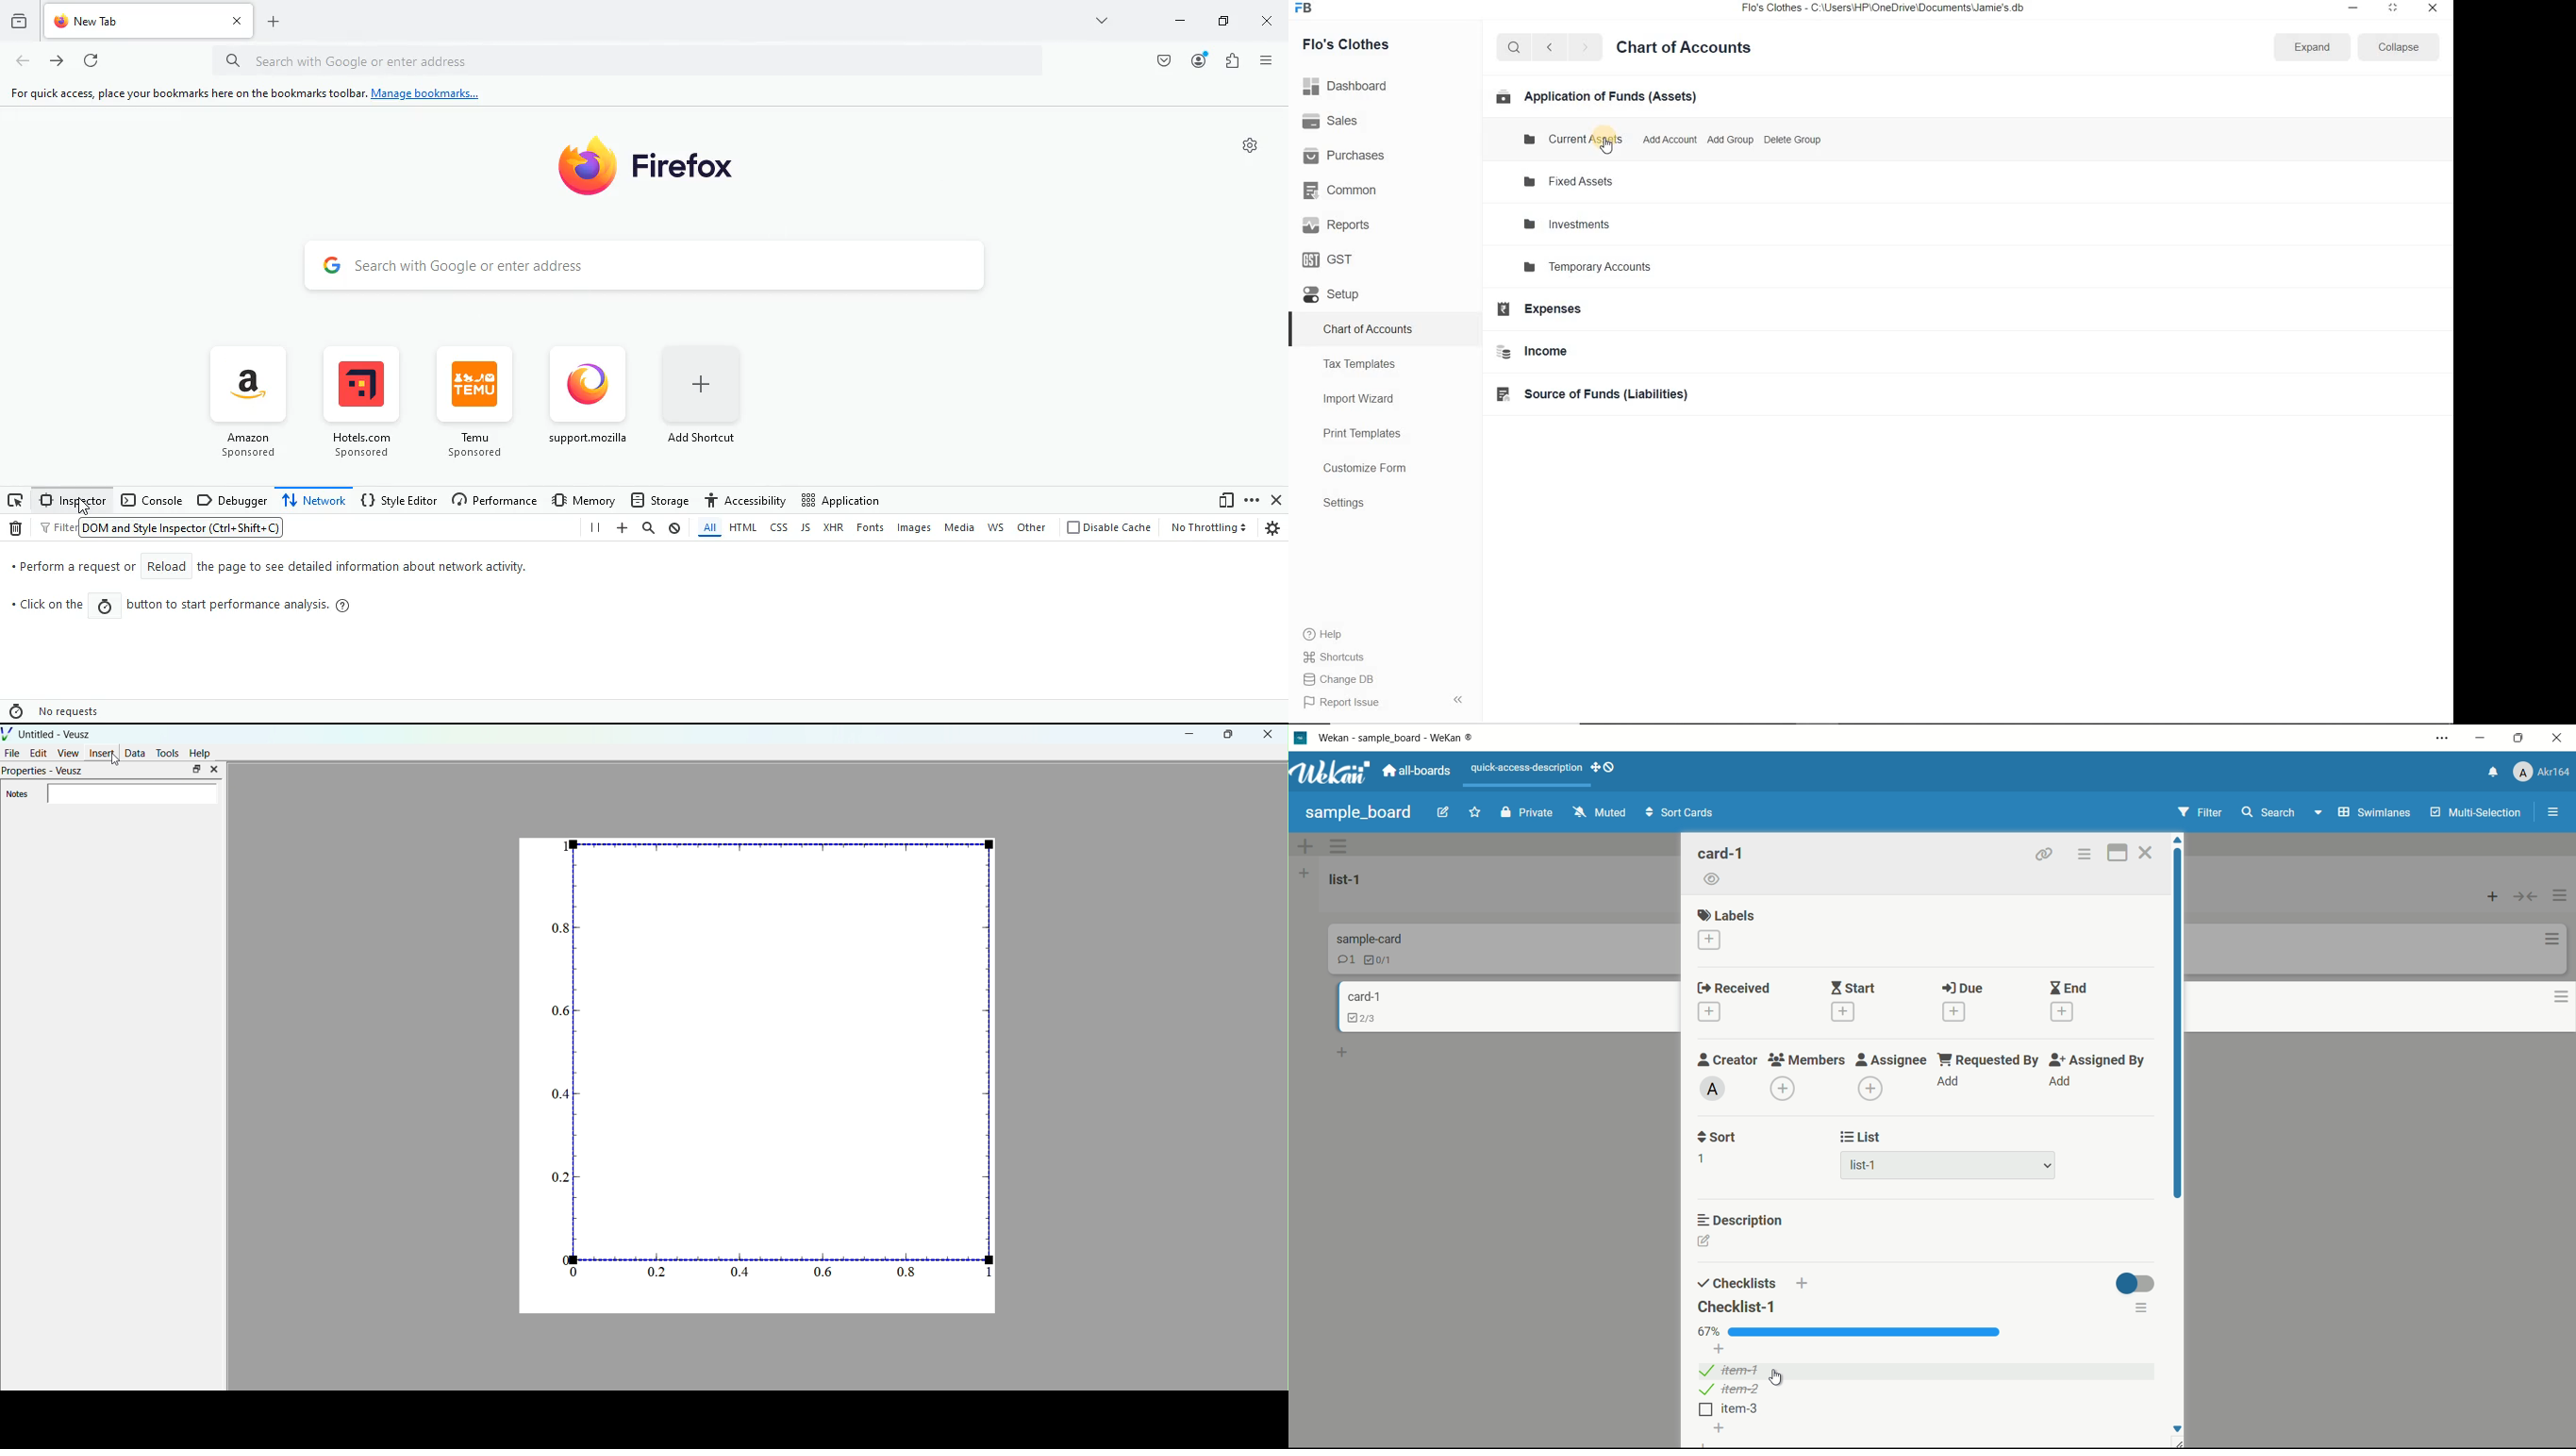 The image size is (2576, 1456). What do you see at coordinates (1350, 879) in the screenshot?
I see `list name` at bounding box center [1350, 879].